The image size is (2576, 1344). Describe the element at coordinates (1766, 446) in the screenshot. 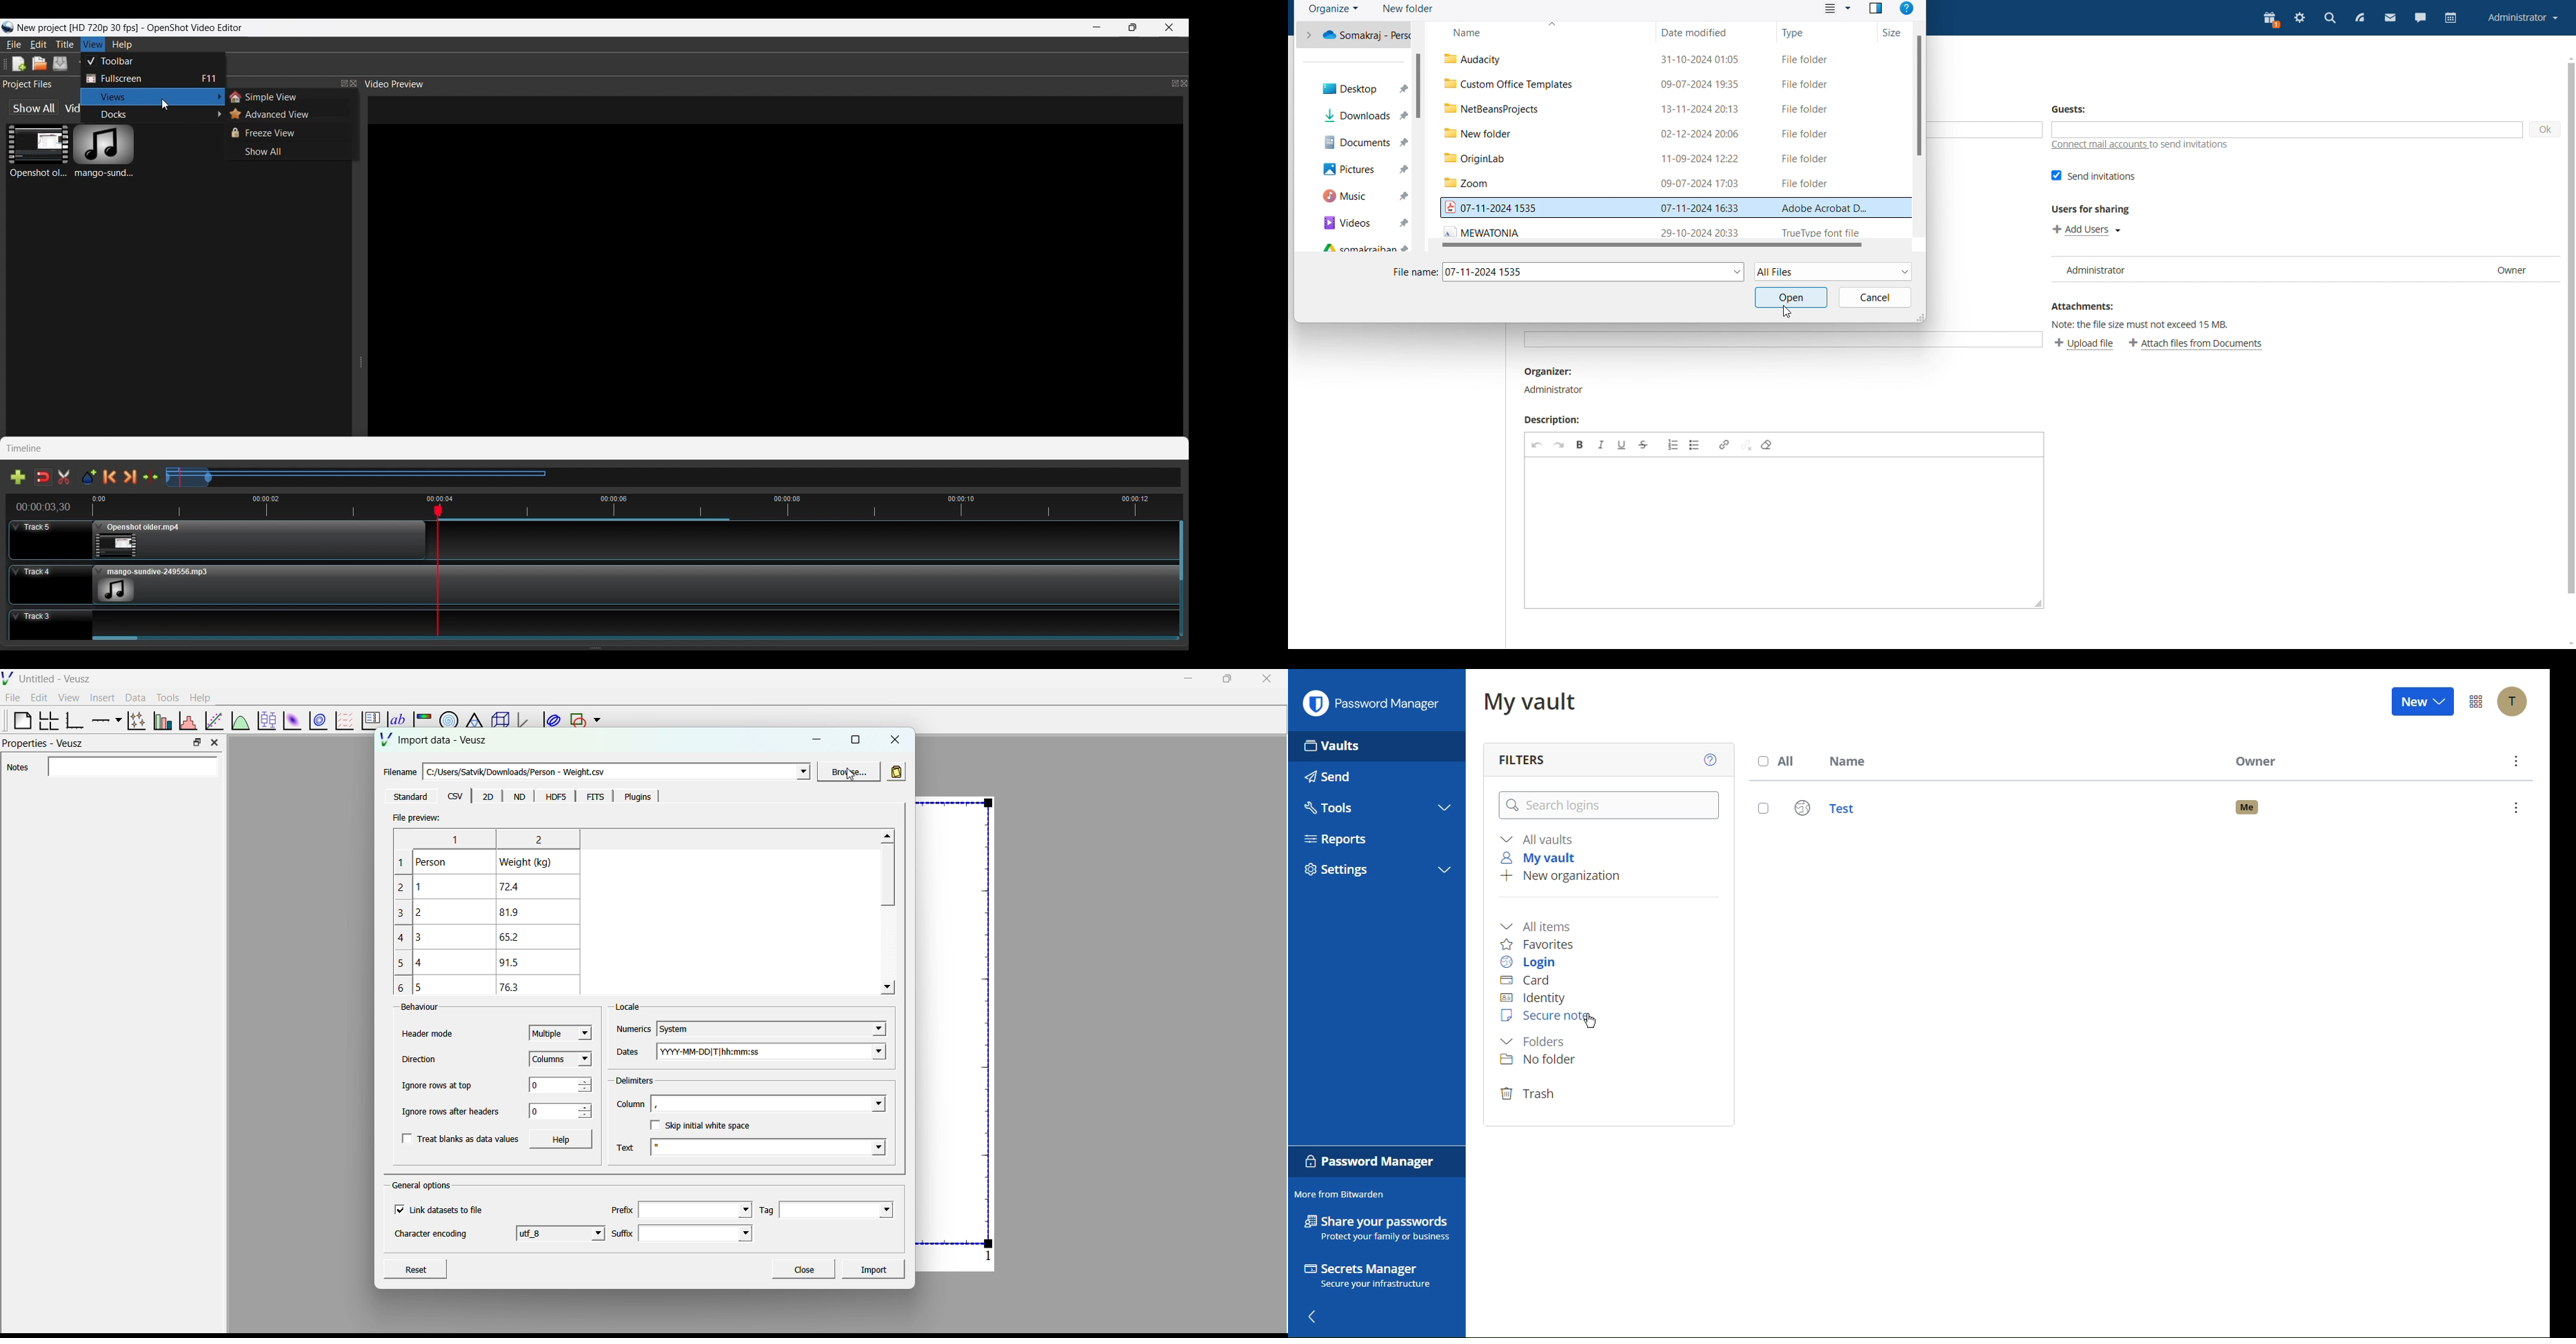

I see `remove format` at that location.